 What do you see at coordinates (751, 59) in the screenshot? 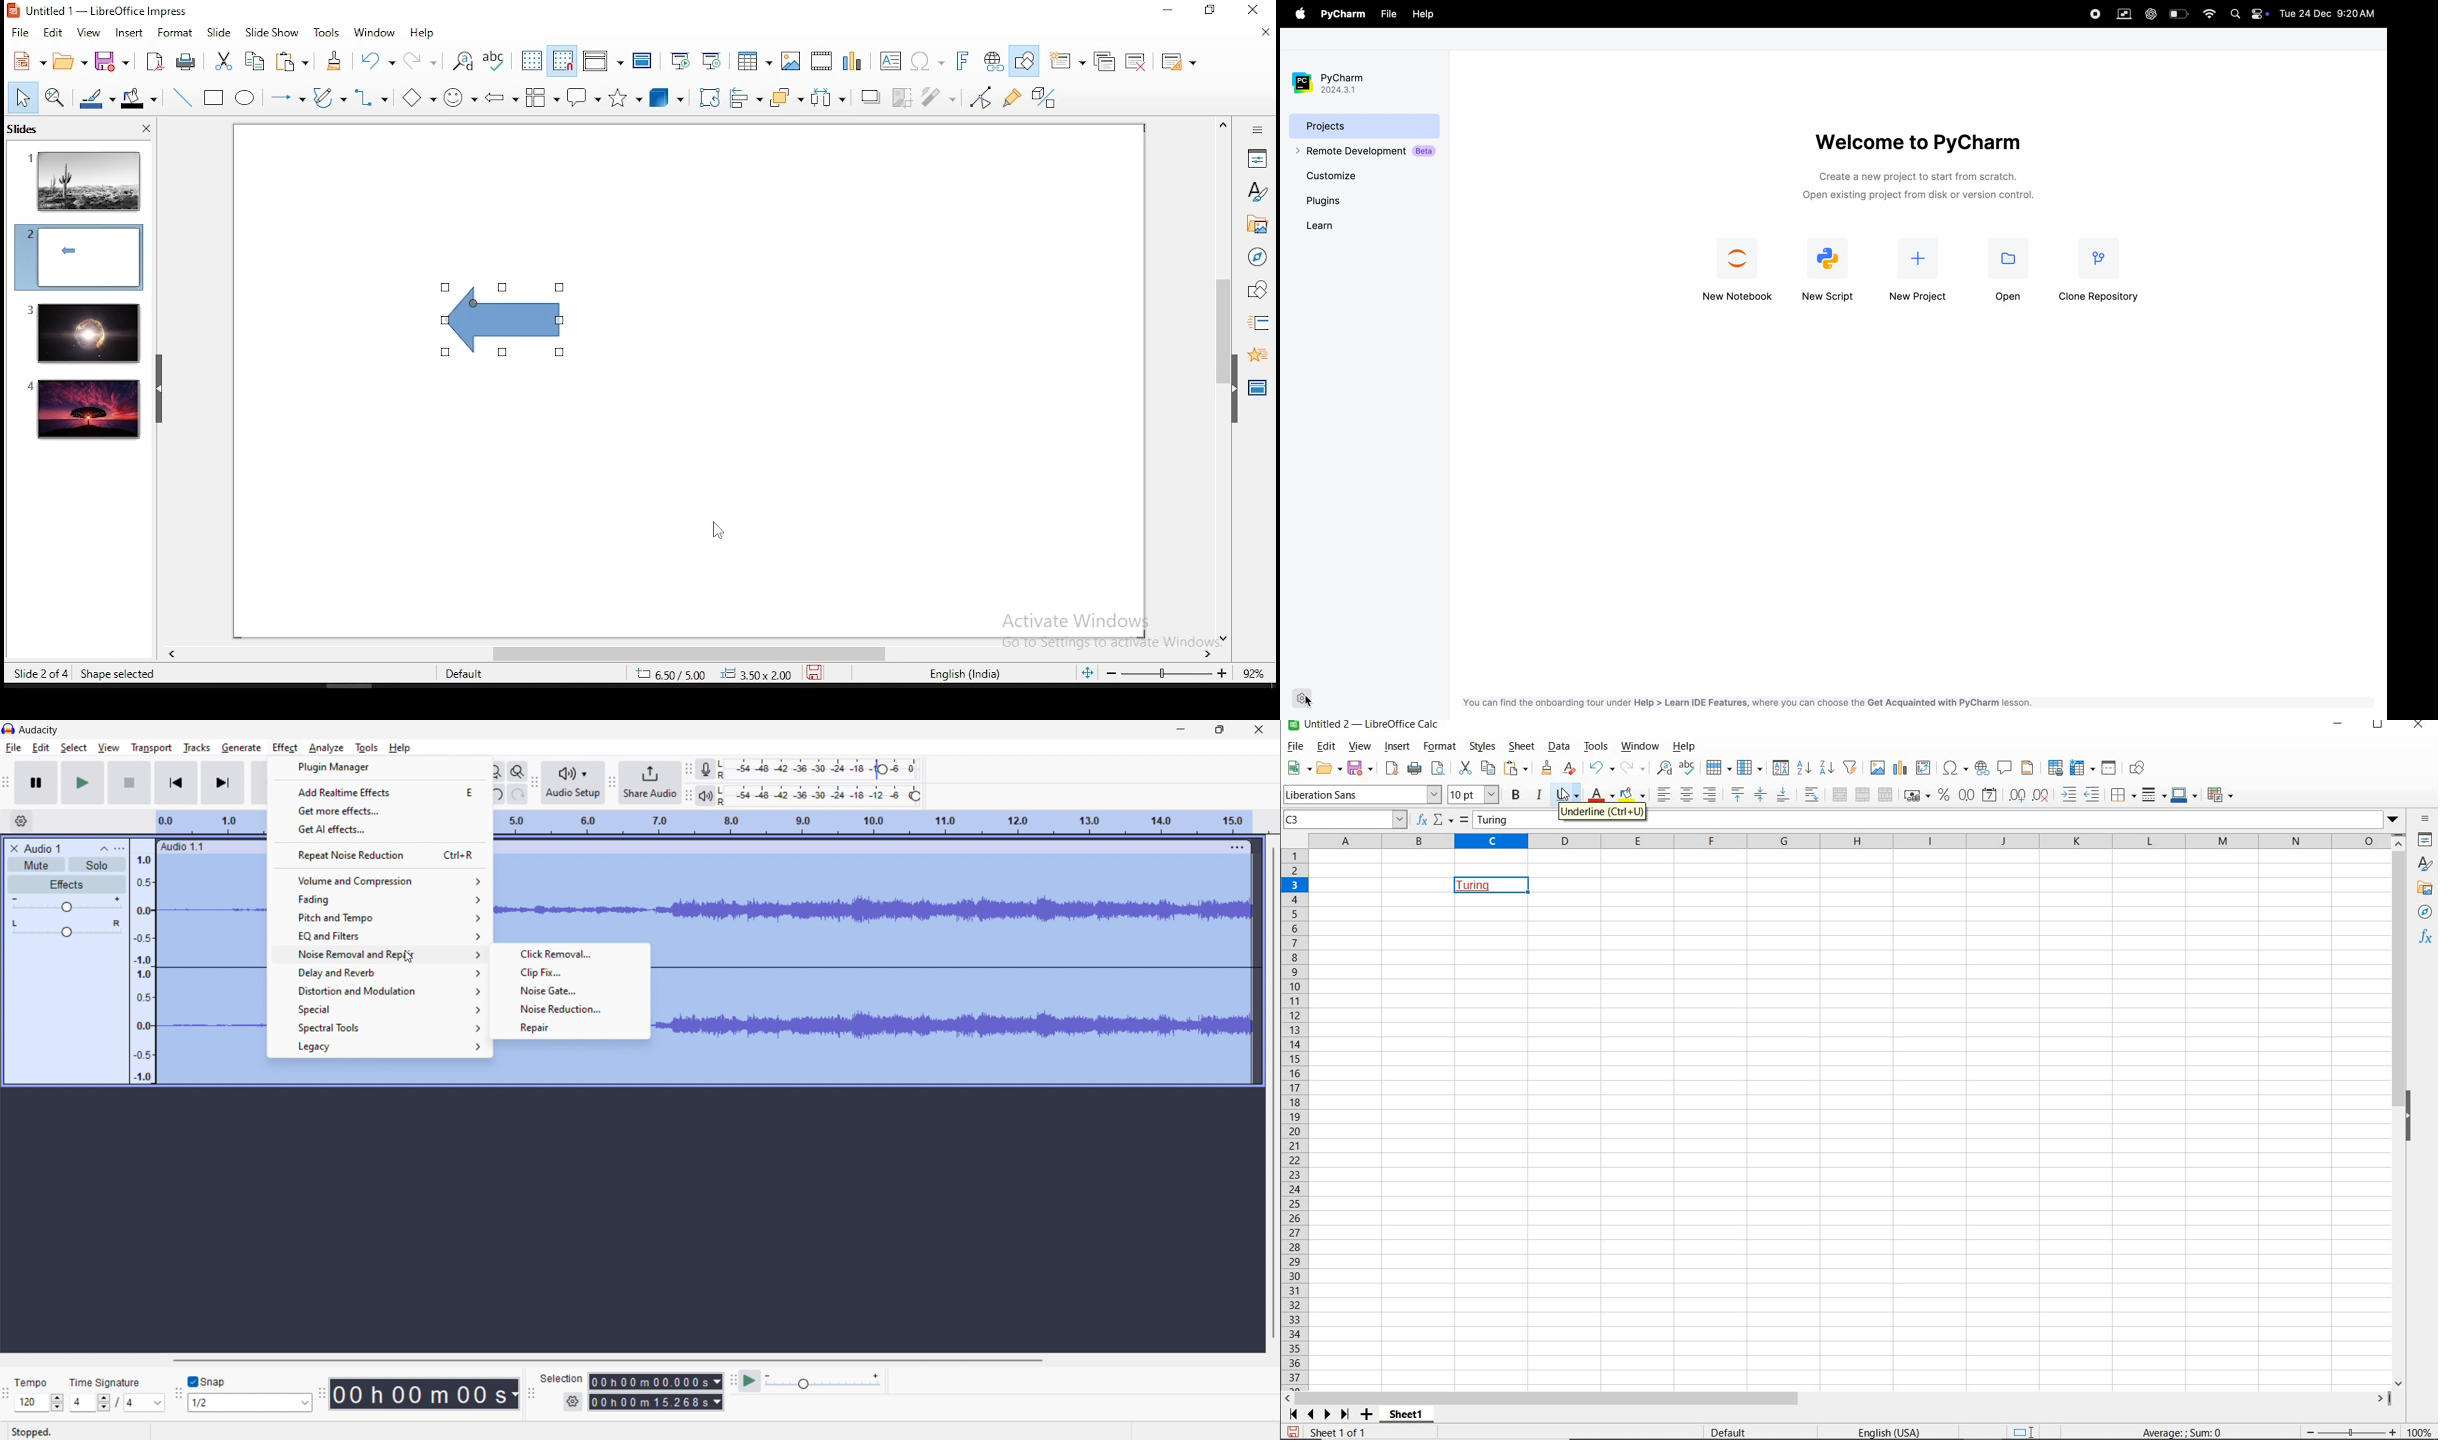
I see `tables` at bounding box center [751, 59].